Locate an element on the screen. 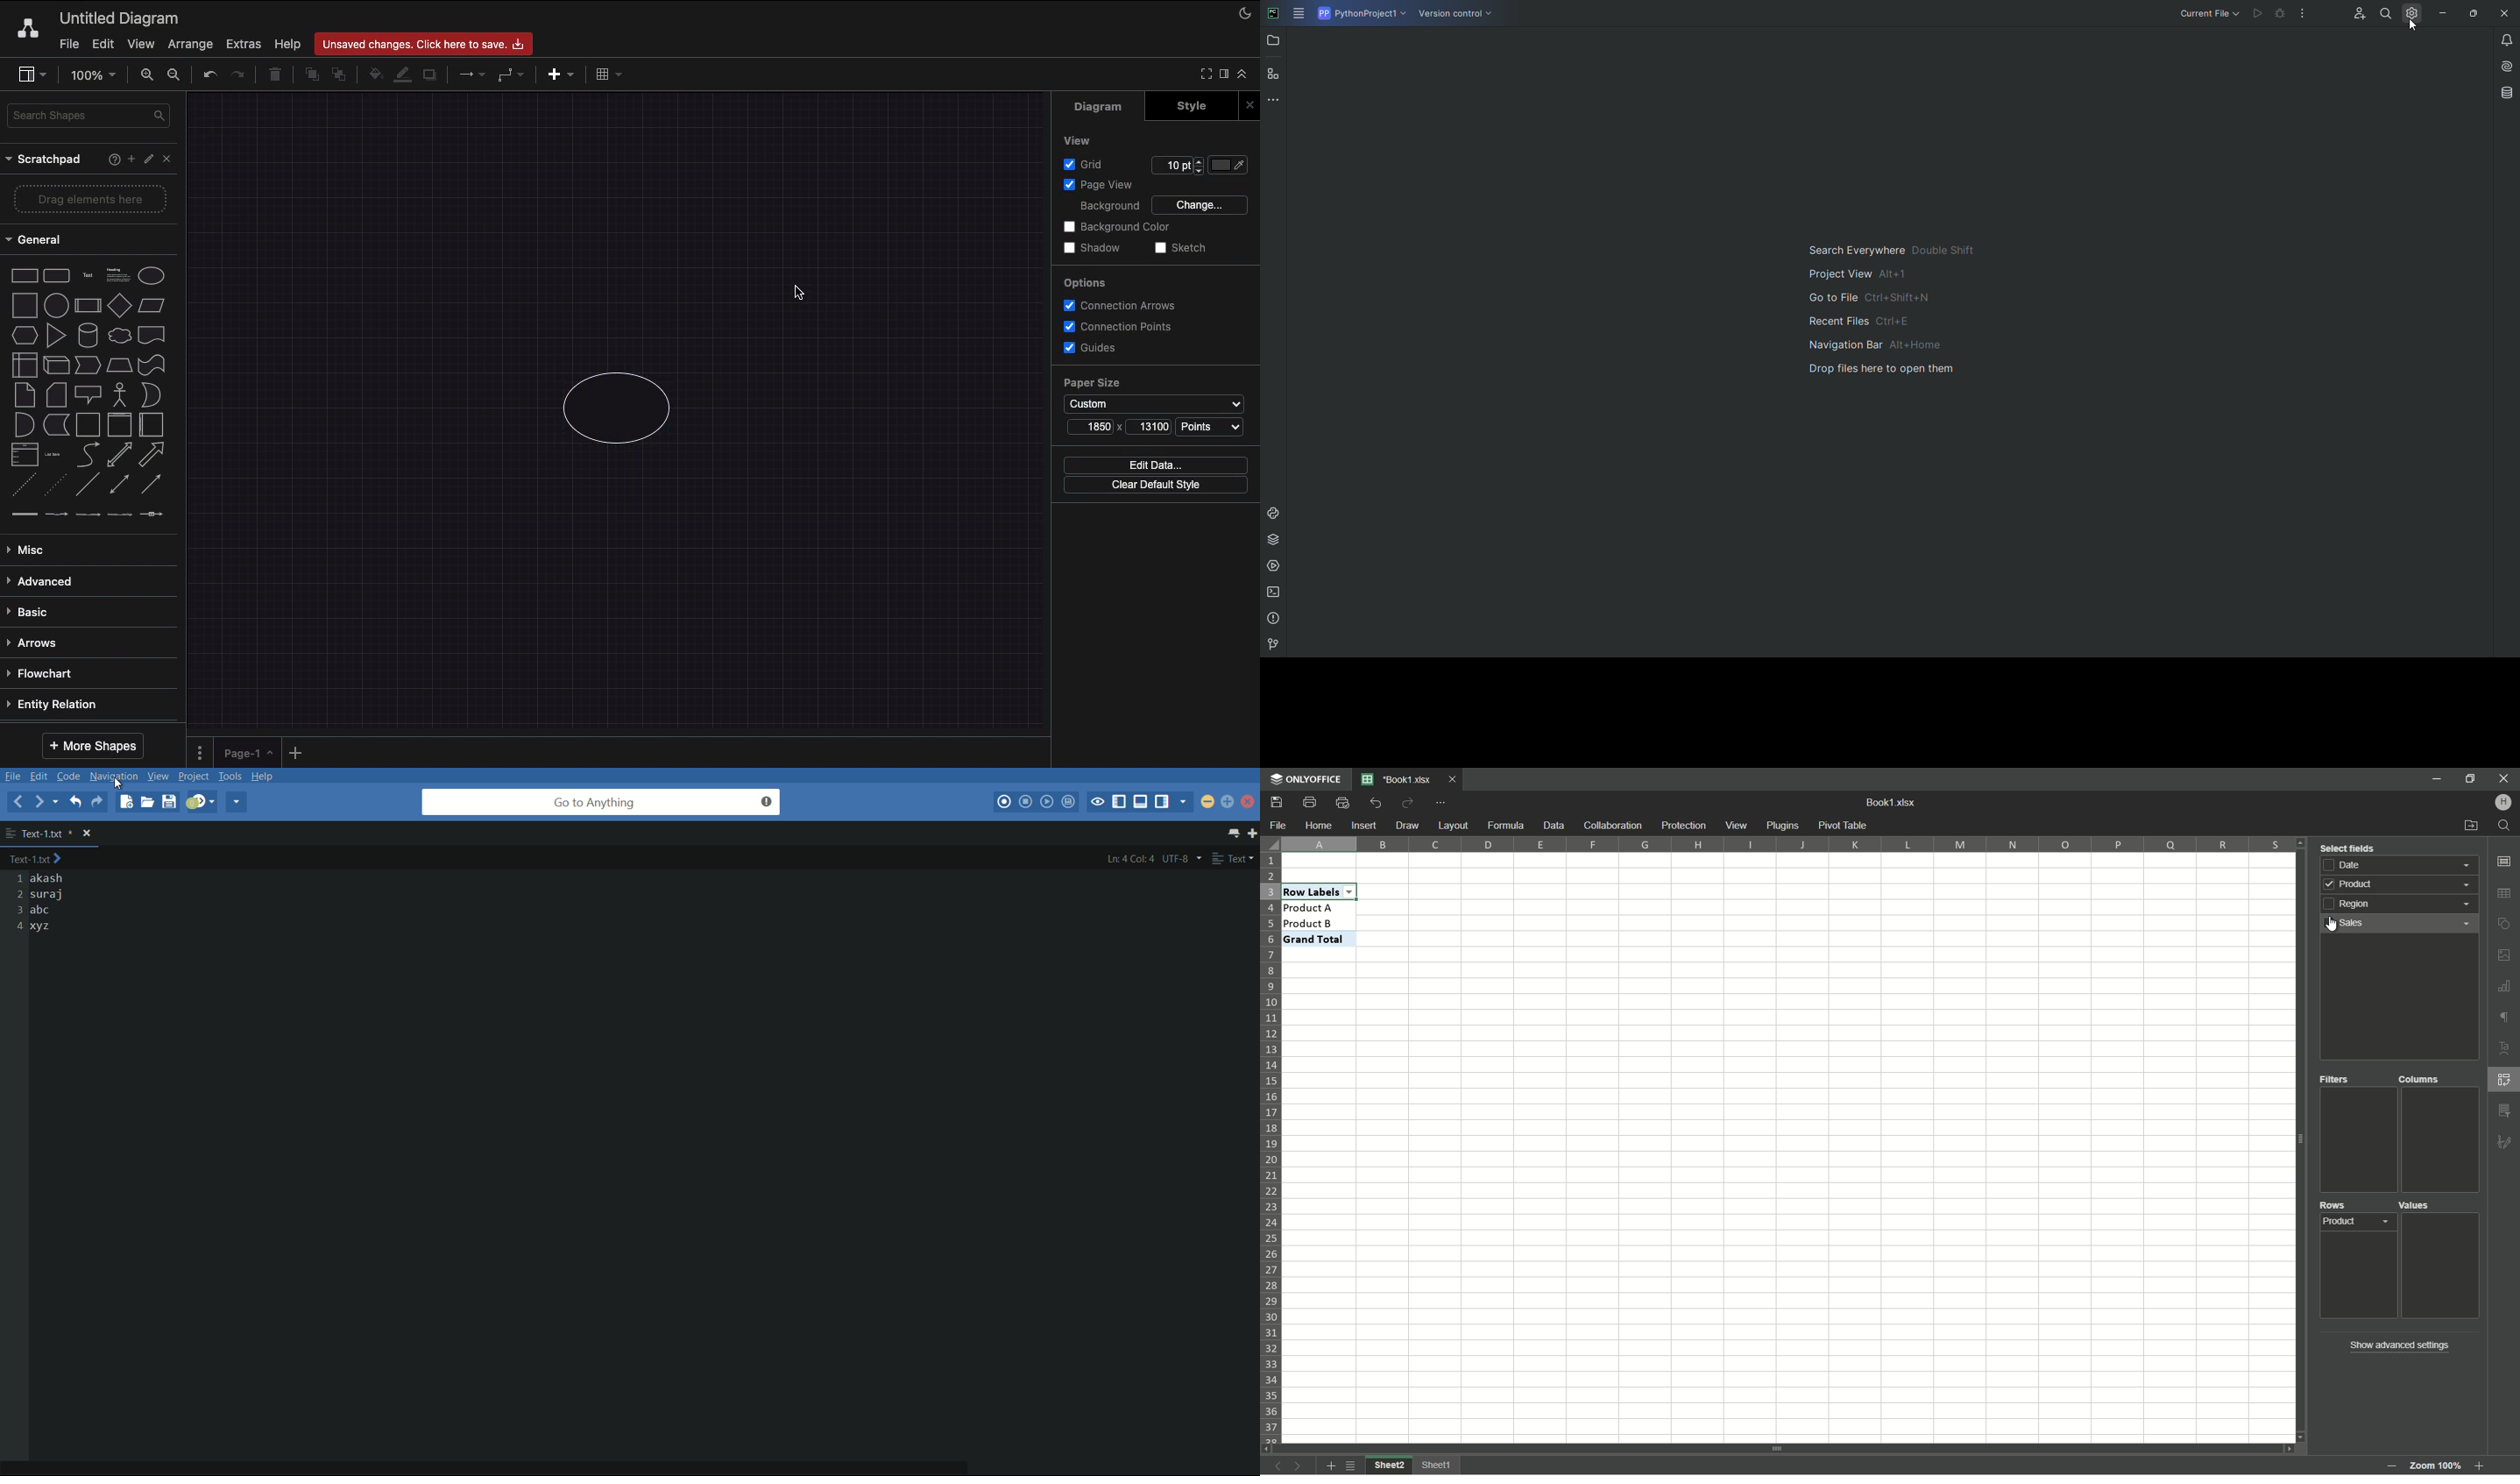  Text-1.txt  is located at coordinates (39, 860).